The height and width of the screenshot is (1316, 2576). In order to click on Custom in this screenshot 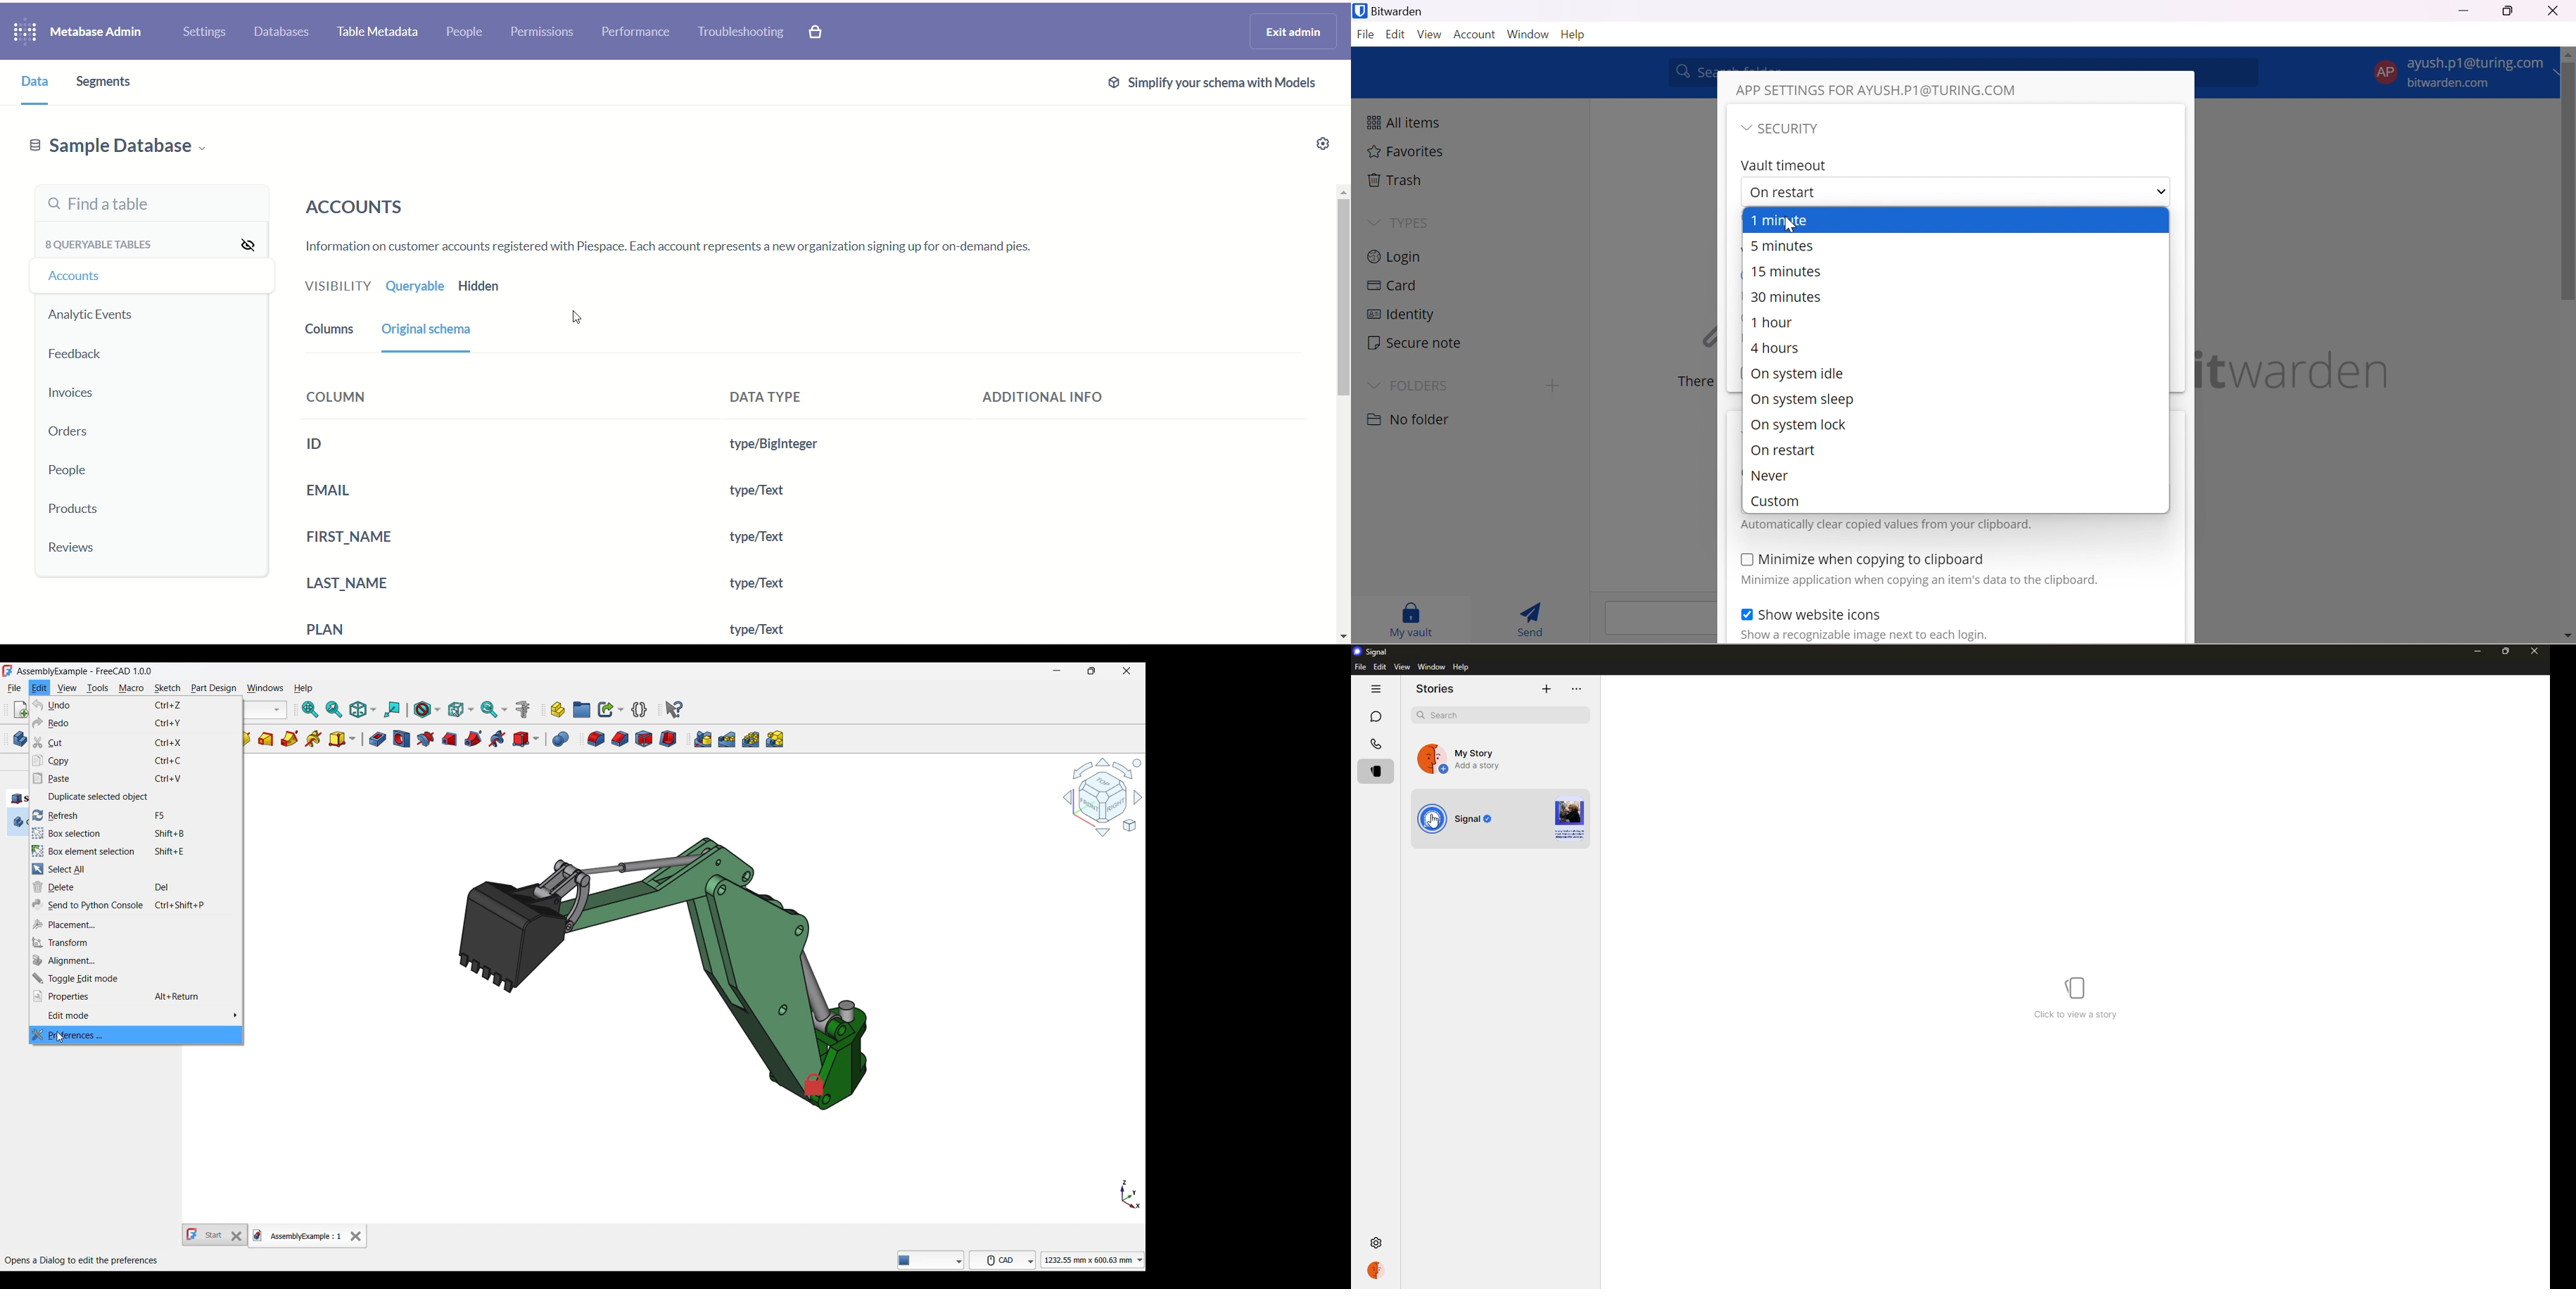, I will do `click(1780, 502)`.